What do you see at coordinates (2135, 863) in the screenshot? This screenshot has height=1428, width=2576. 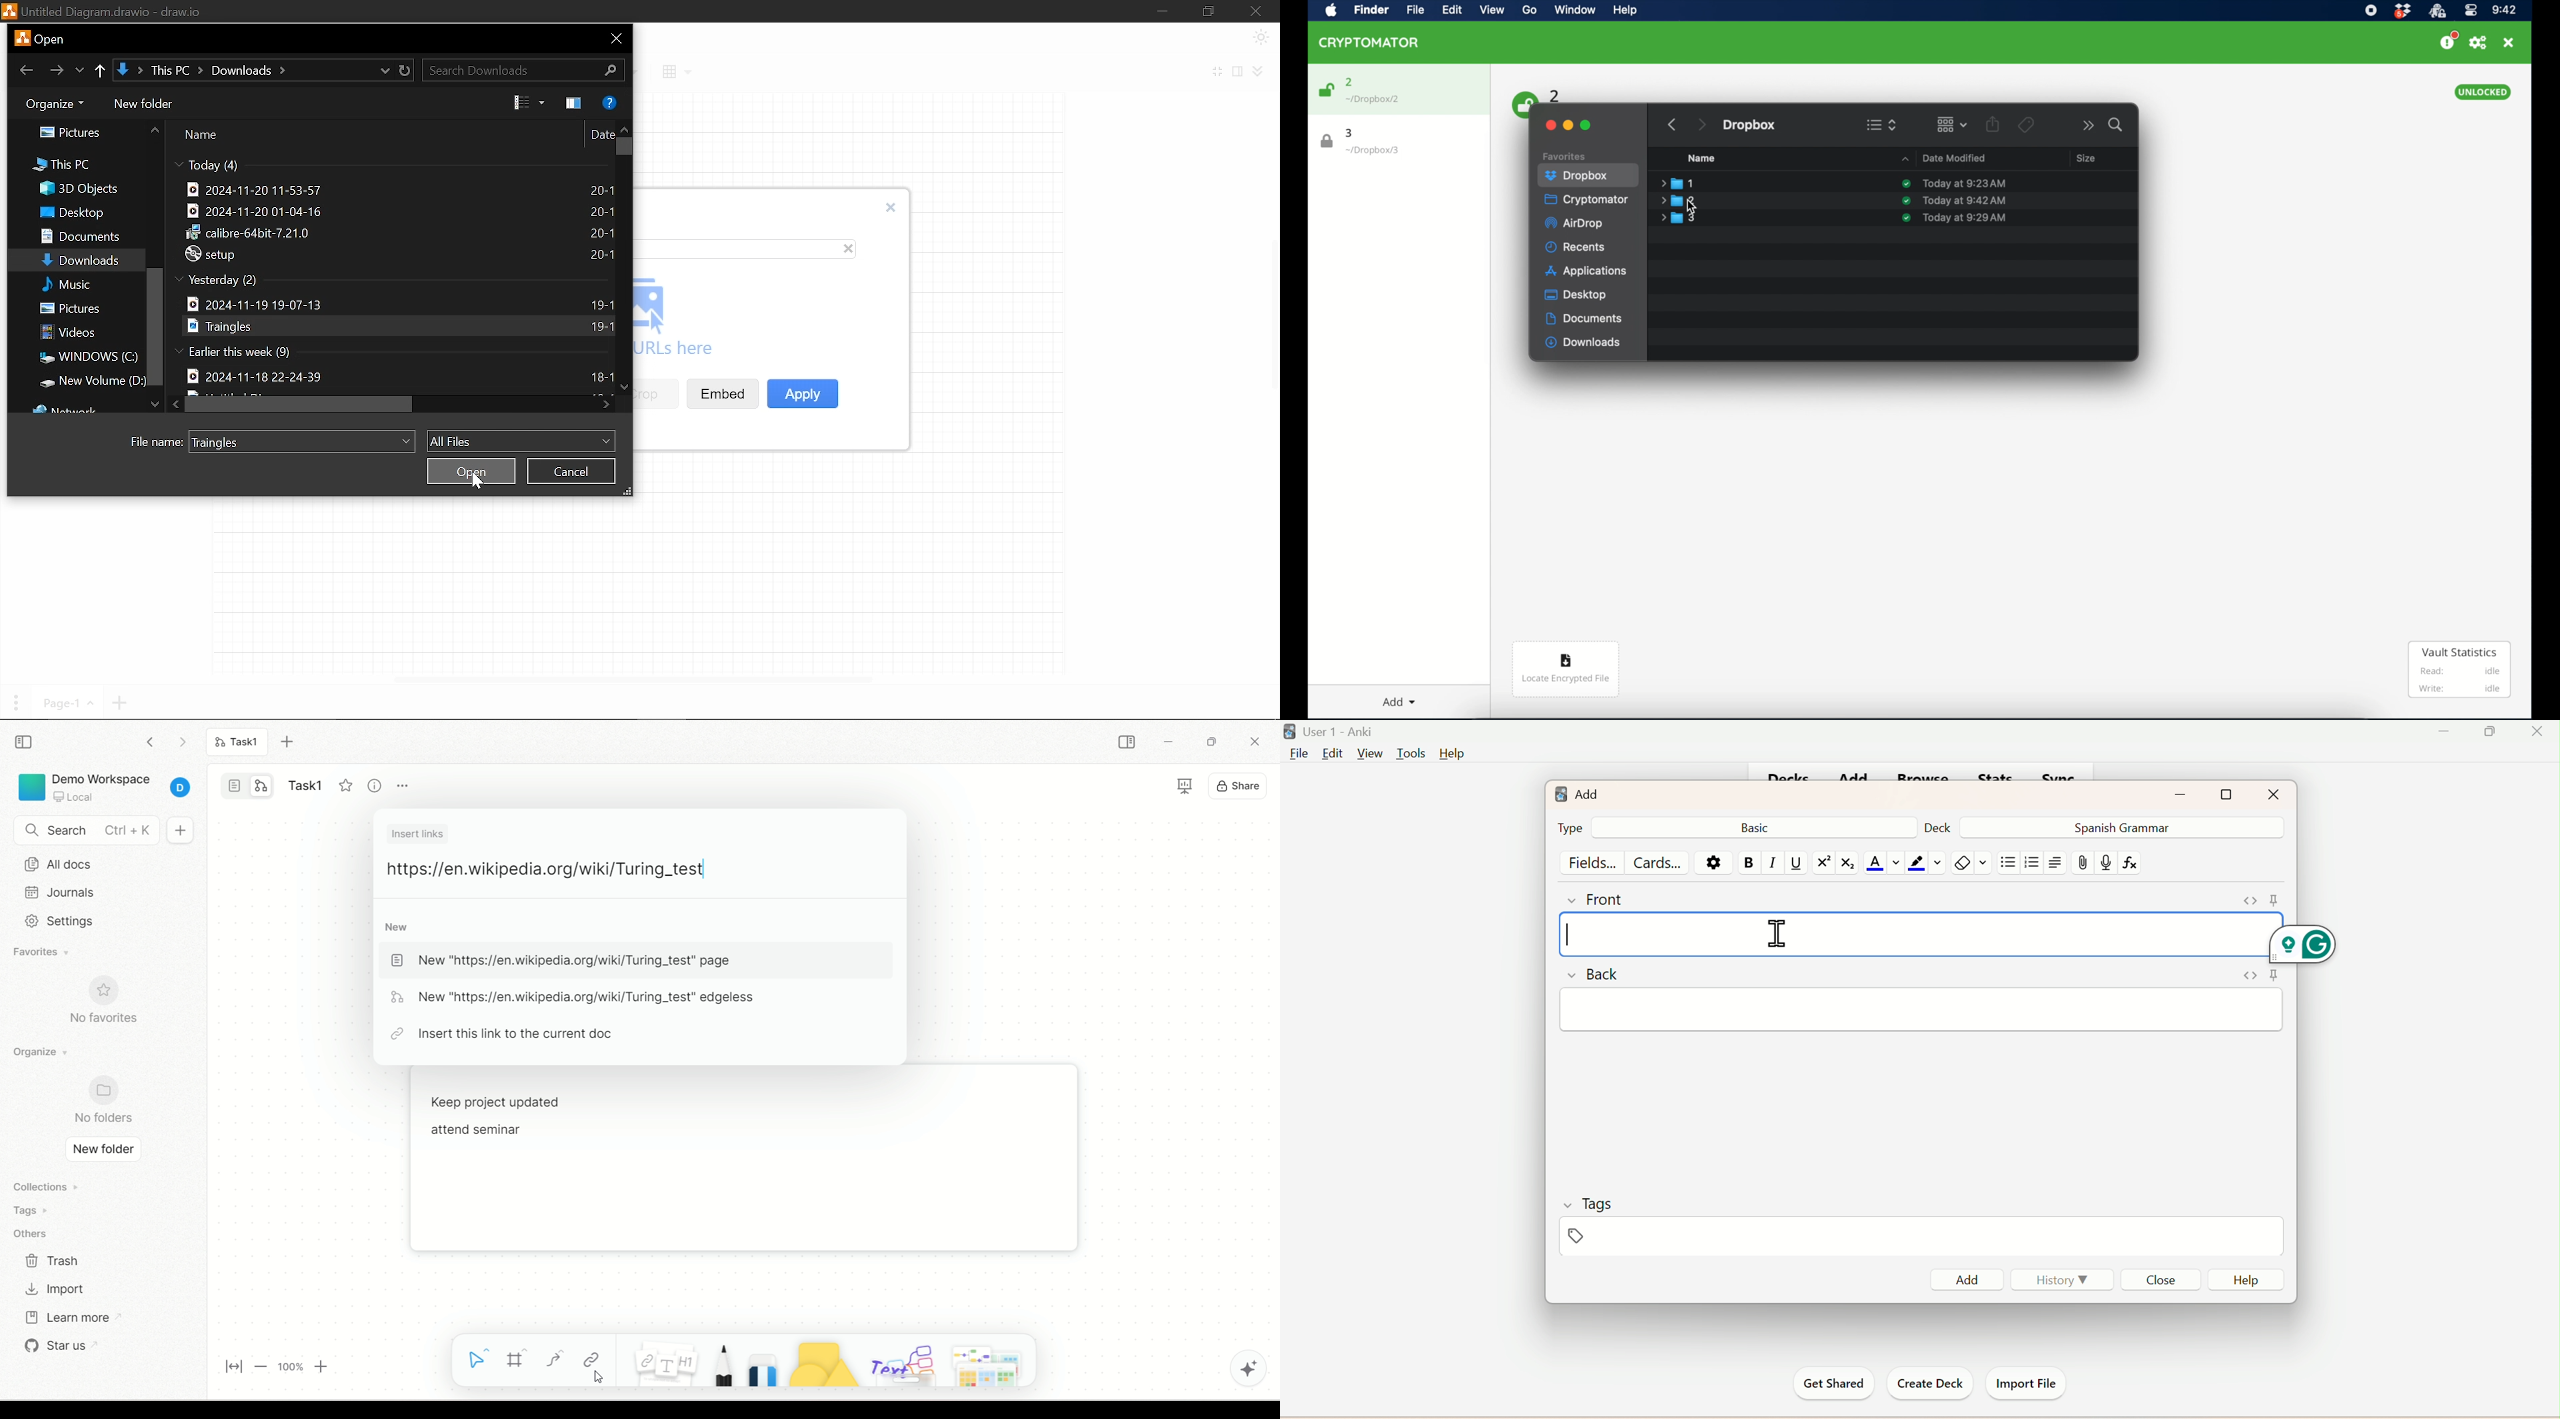 I see `fx` at bounding box center [2135, 863].